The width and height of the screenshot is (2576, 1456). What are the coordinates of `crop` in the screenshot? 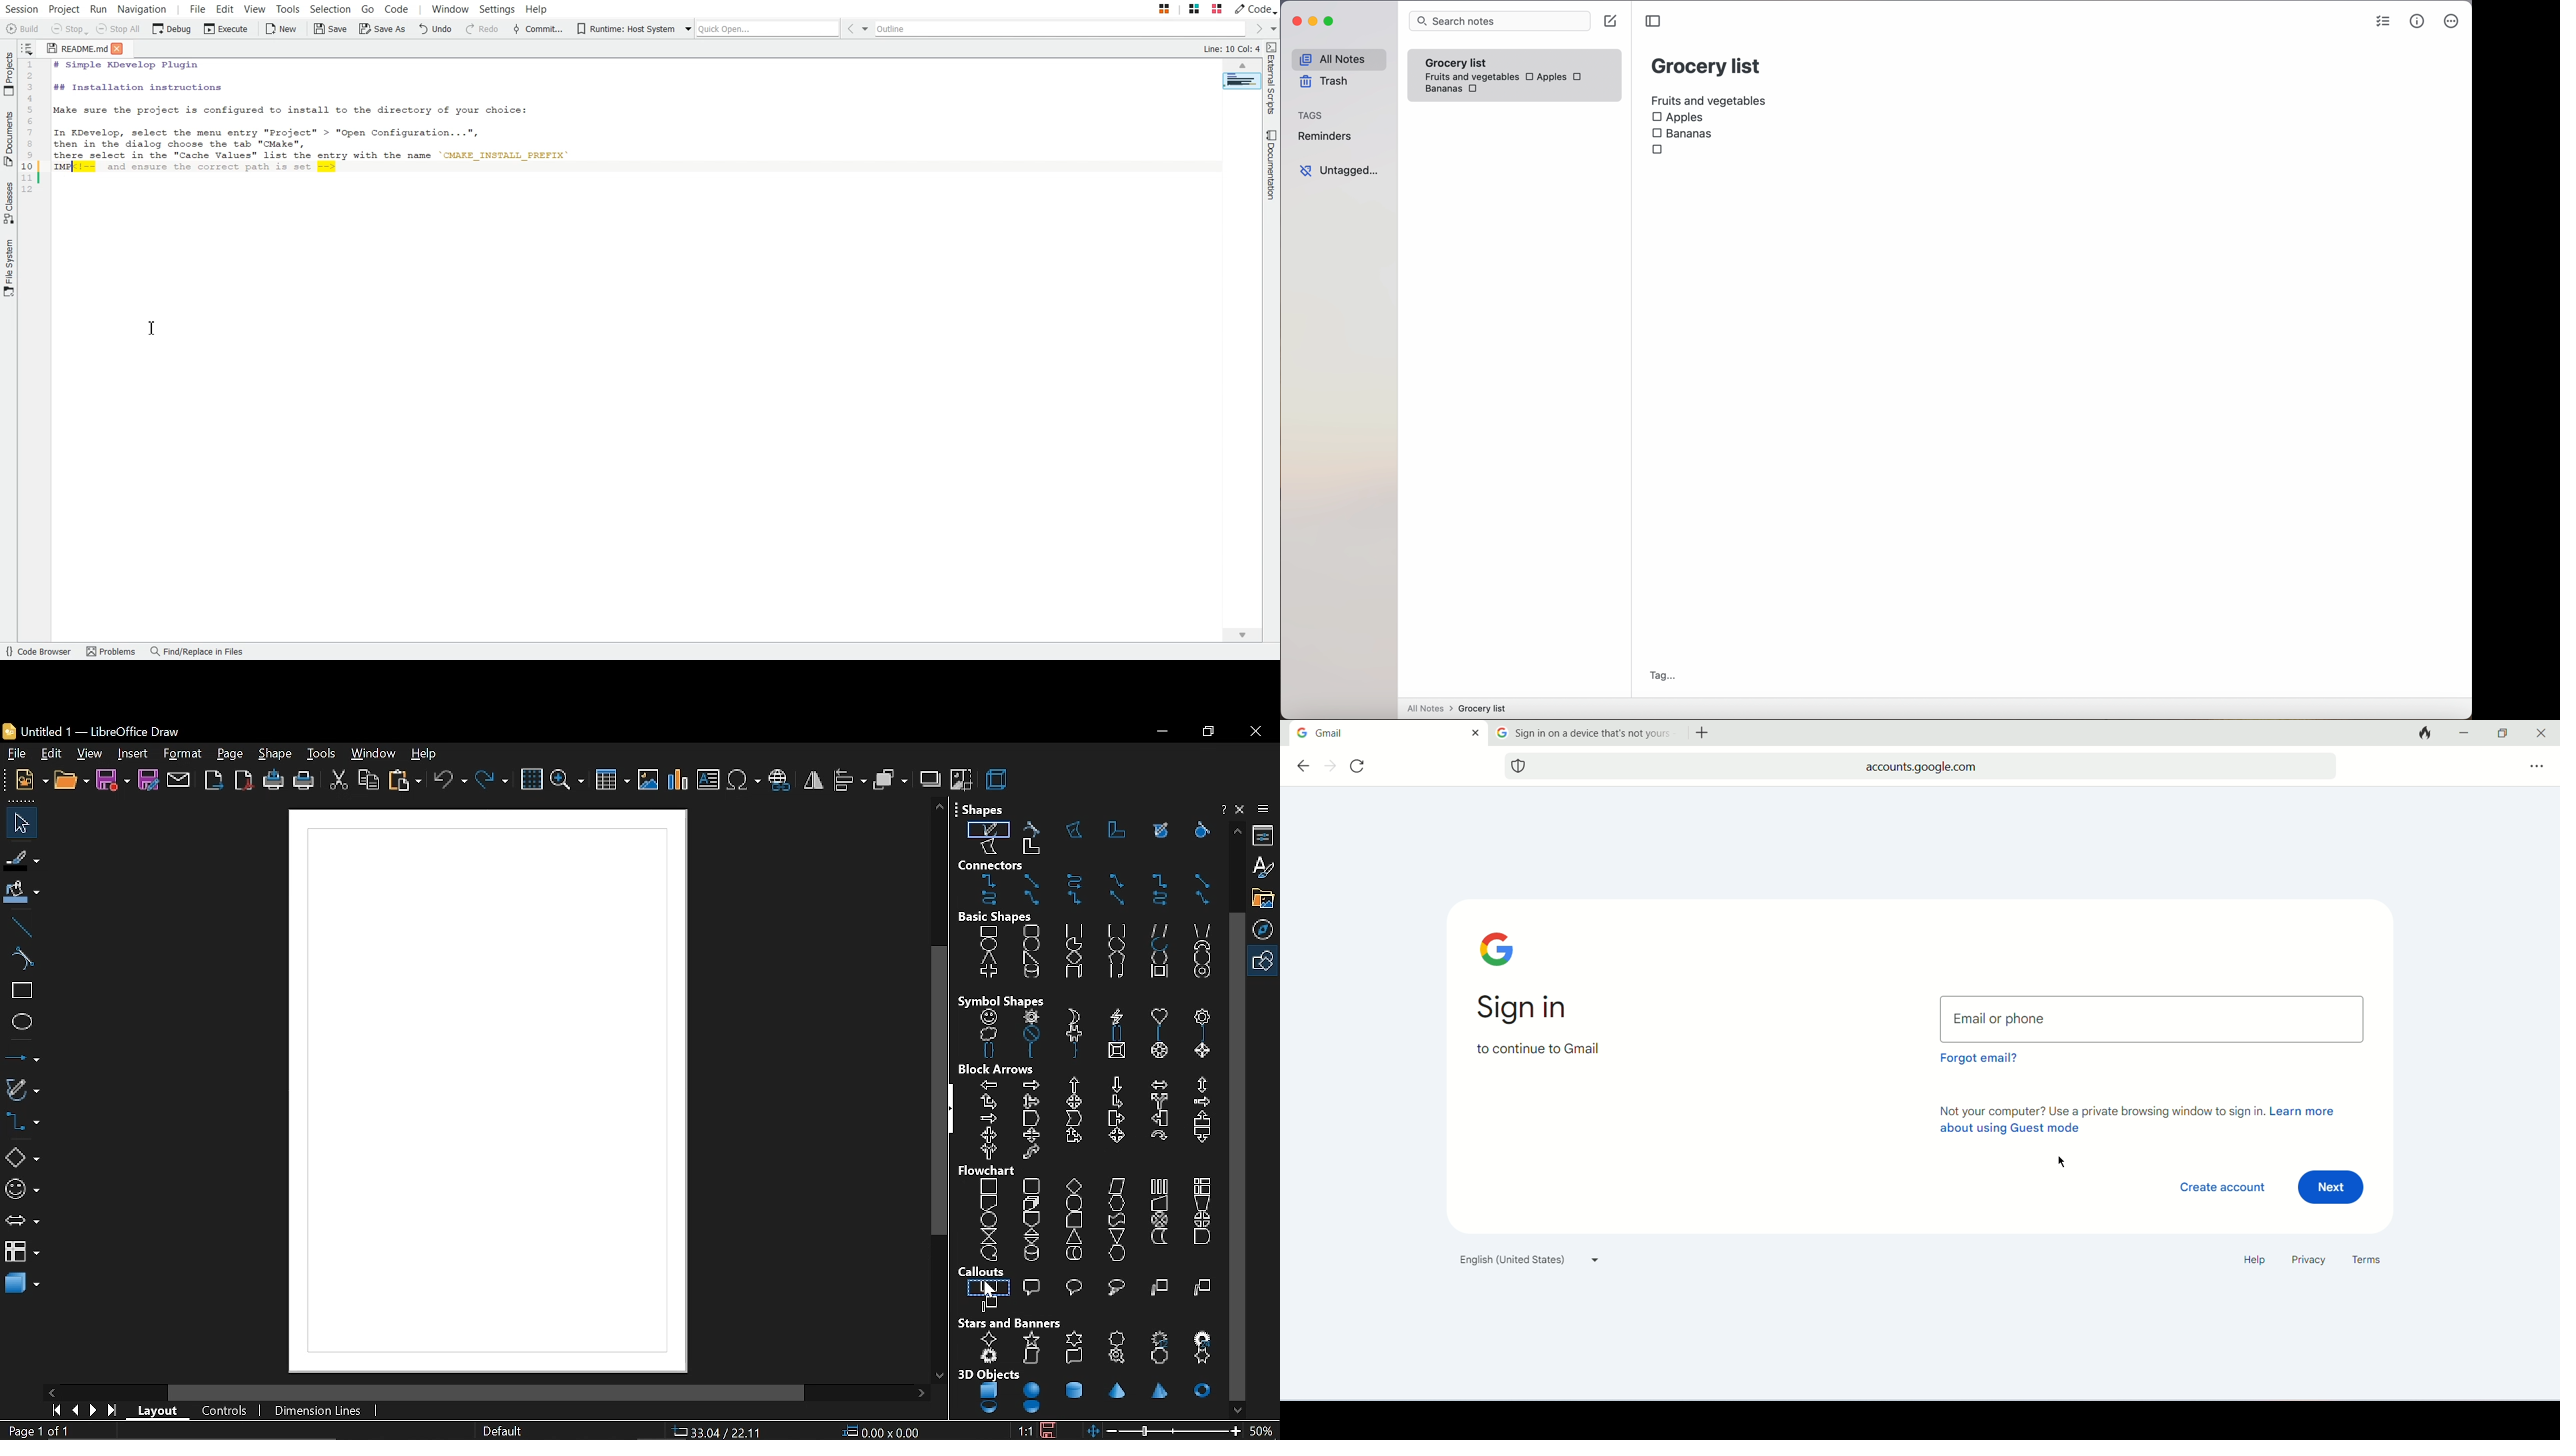 It's located at (960, 780).